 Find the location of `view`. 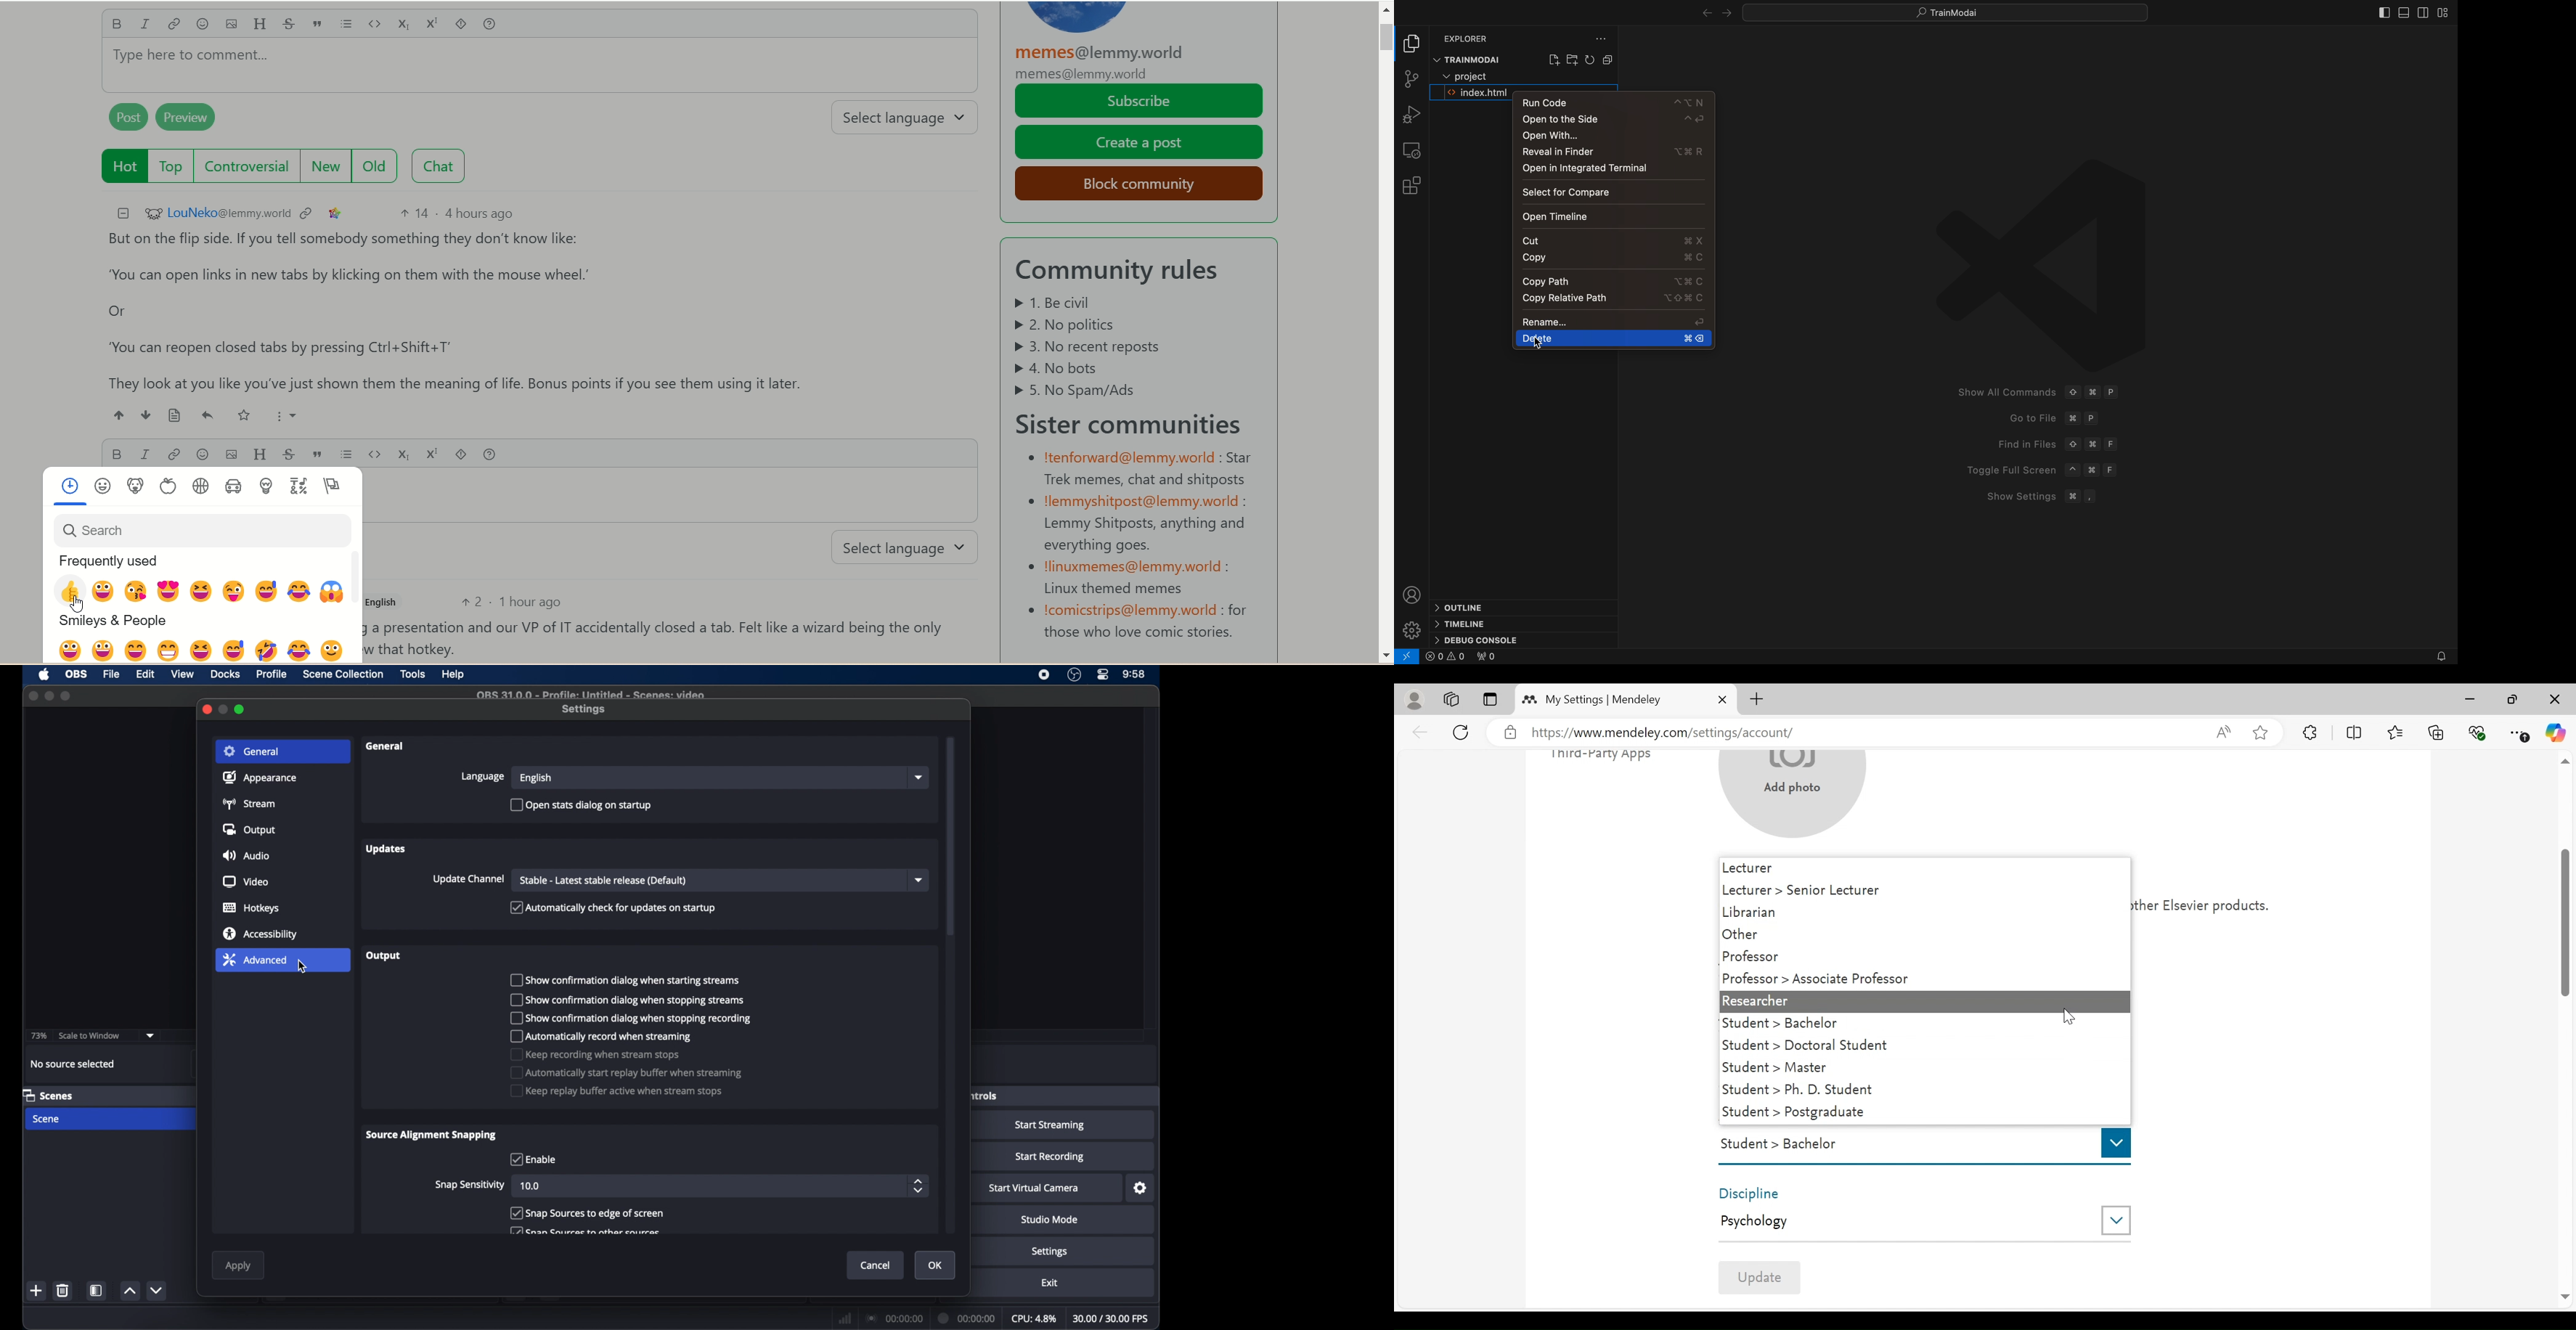

view is located at coordinates (182, 674).